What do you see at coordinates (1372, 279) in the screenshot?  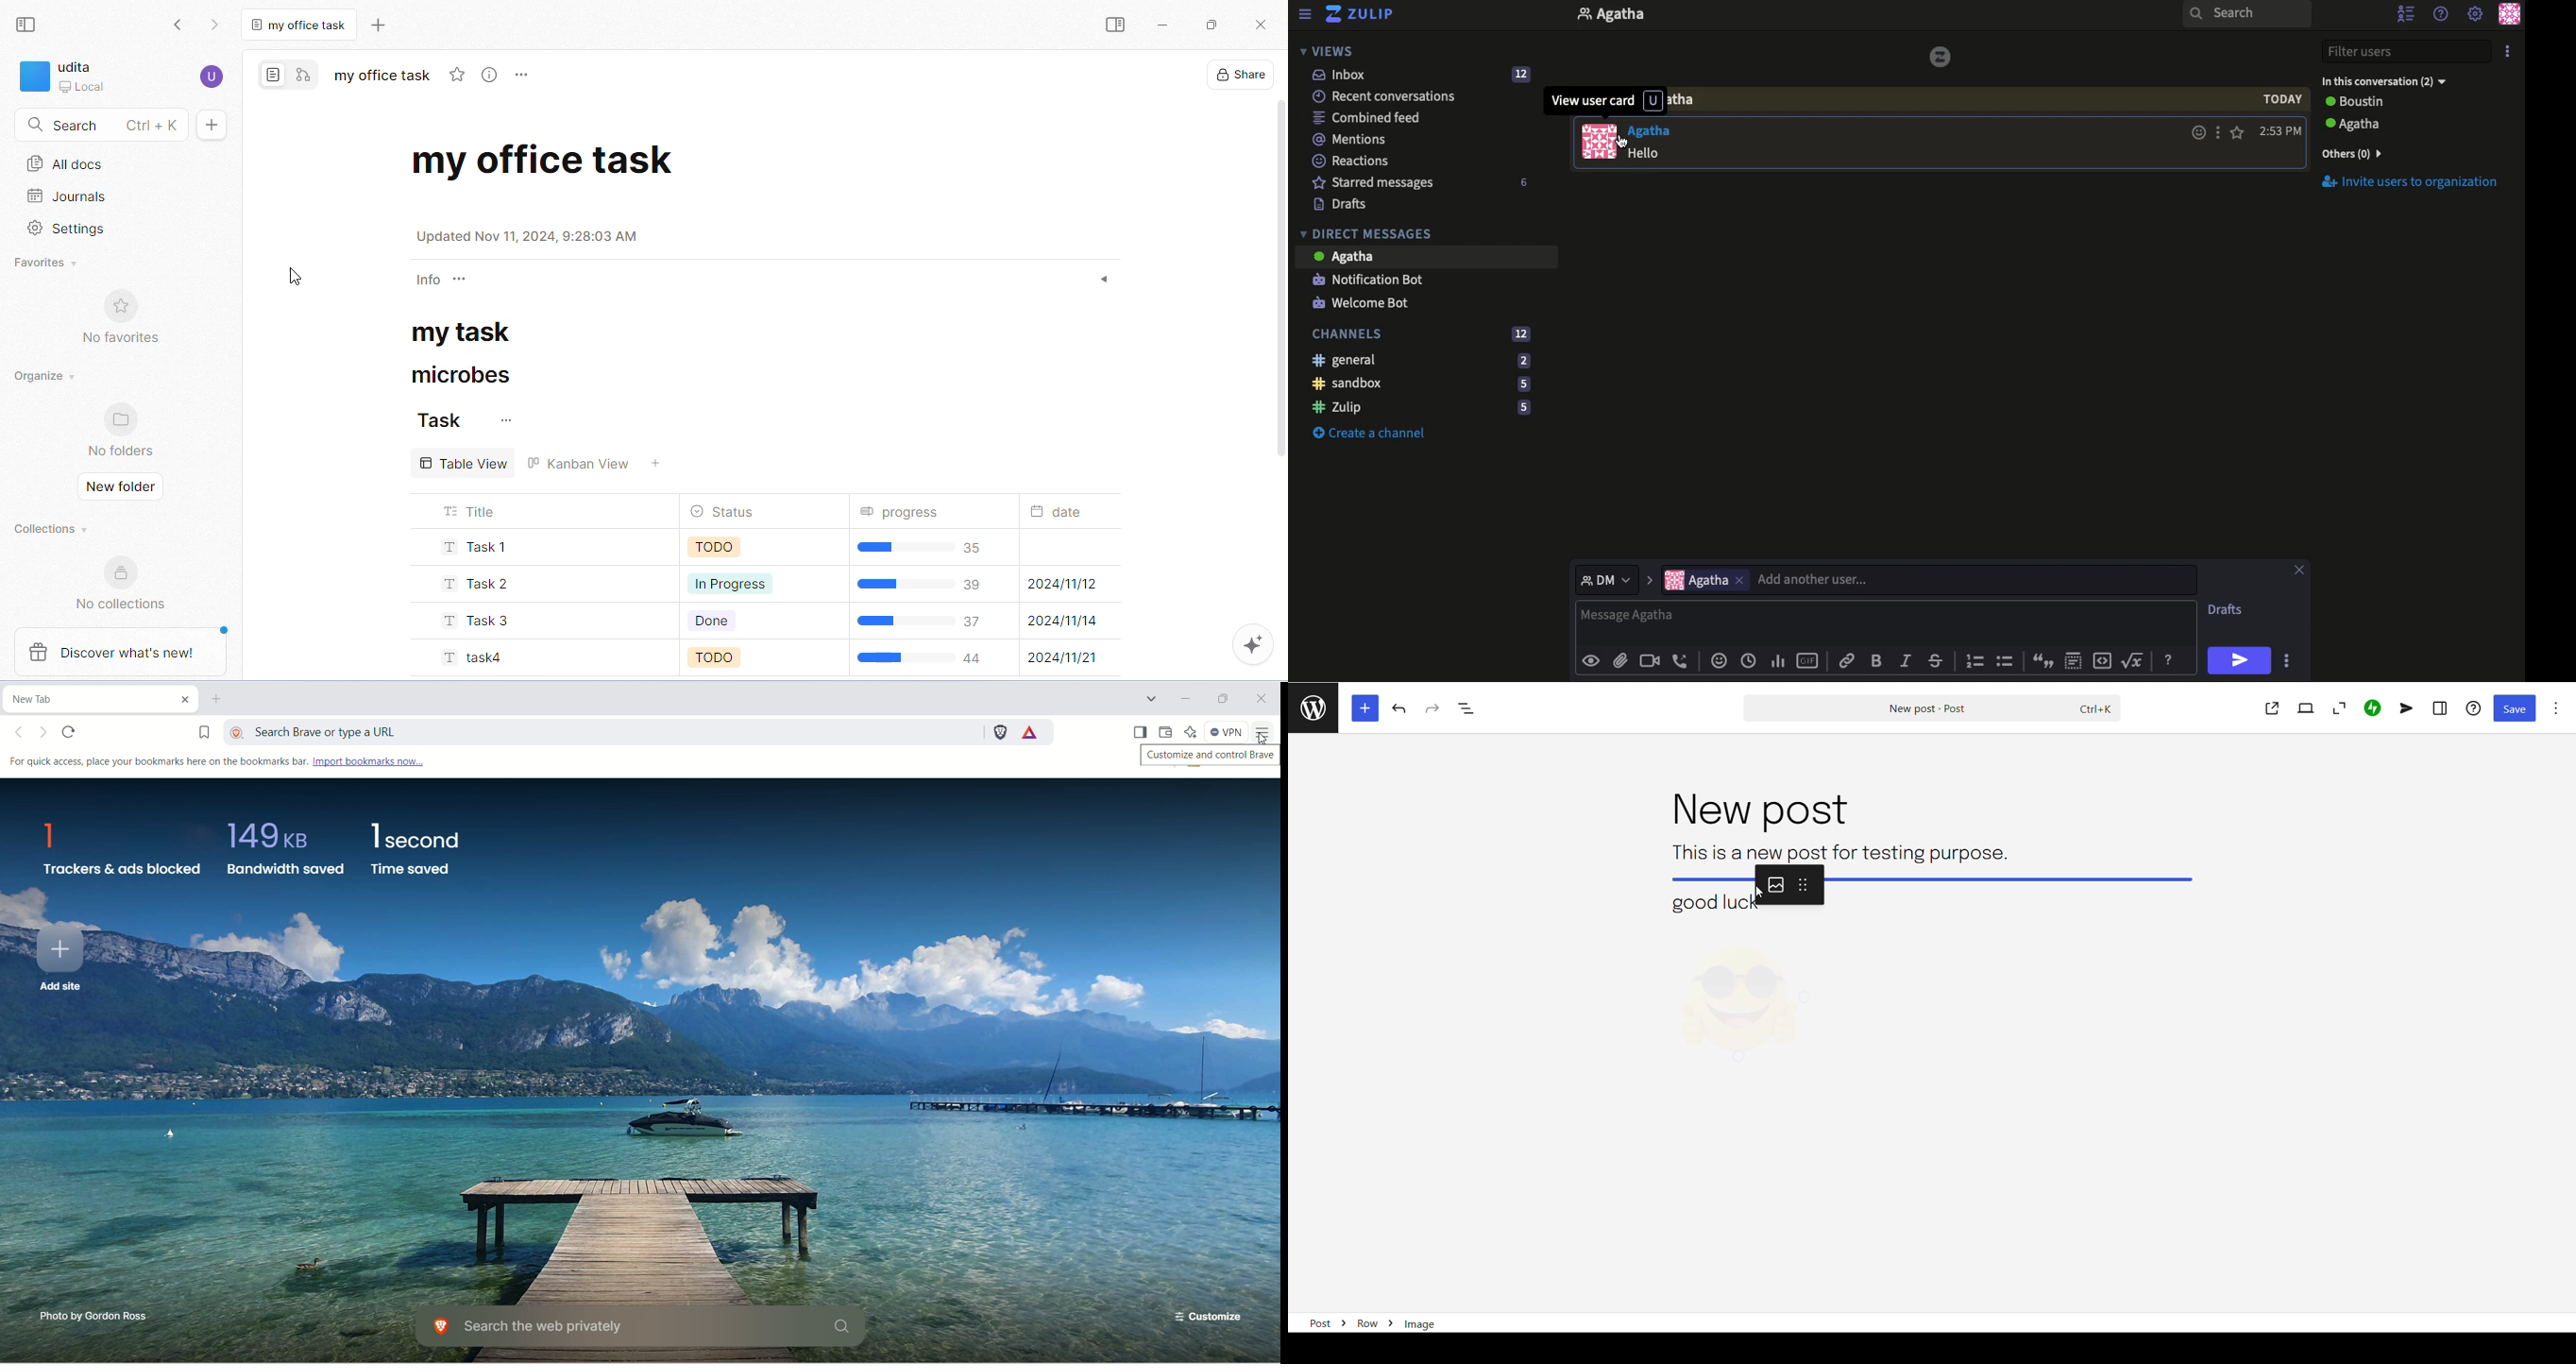 I see `Notification bot` at bounding box center [1372, 279].